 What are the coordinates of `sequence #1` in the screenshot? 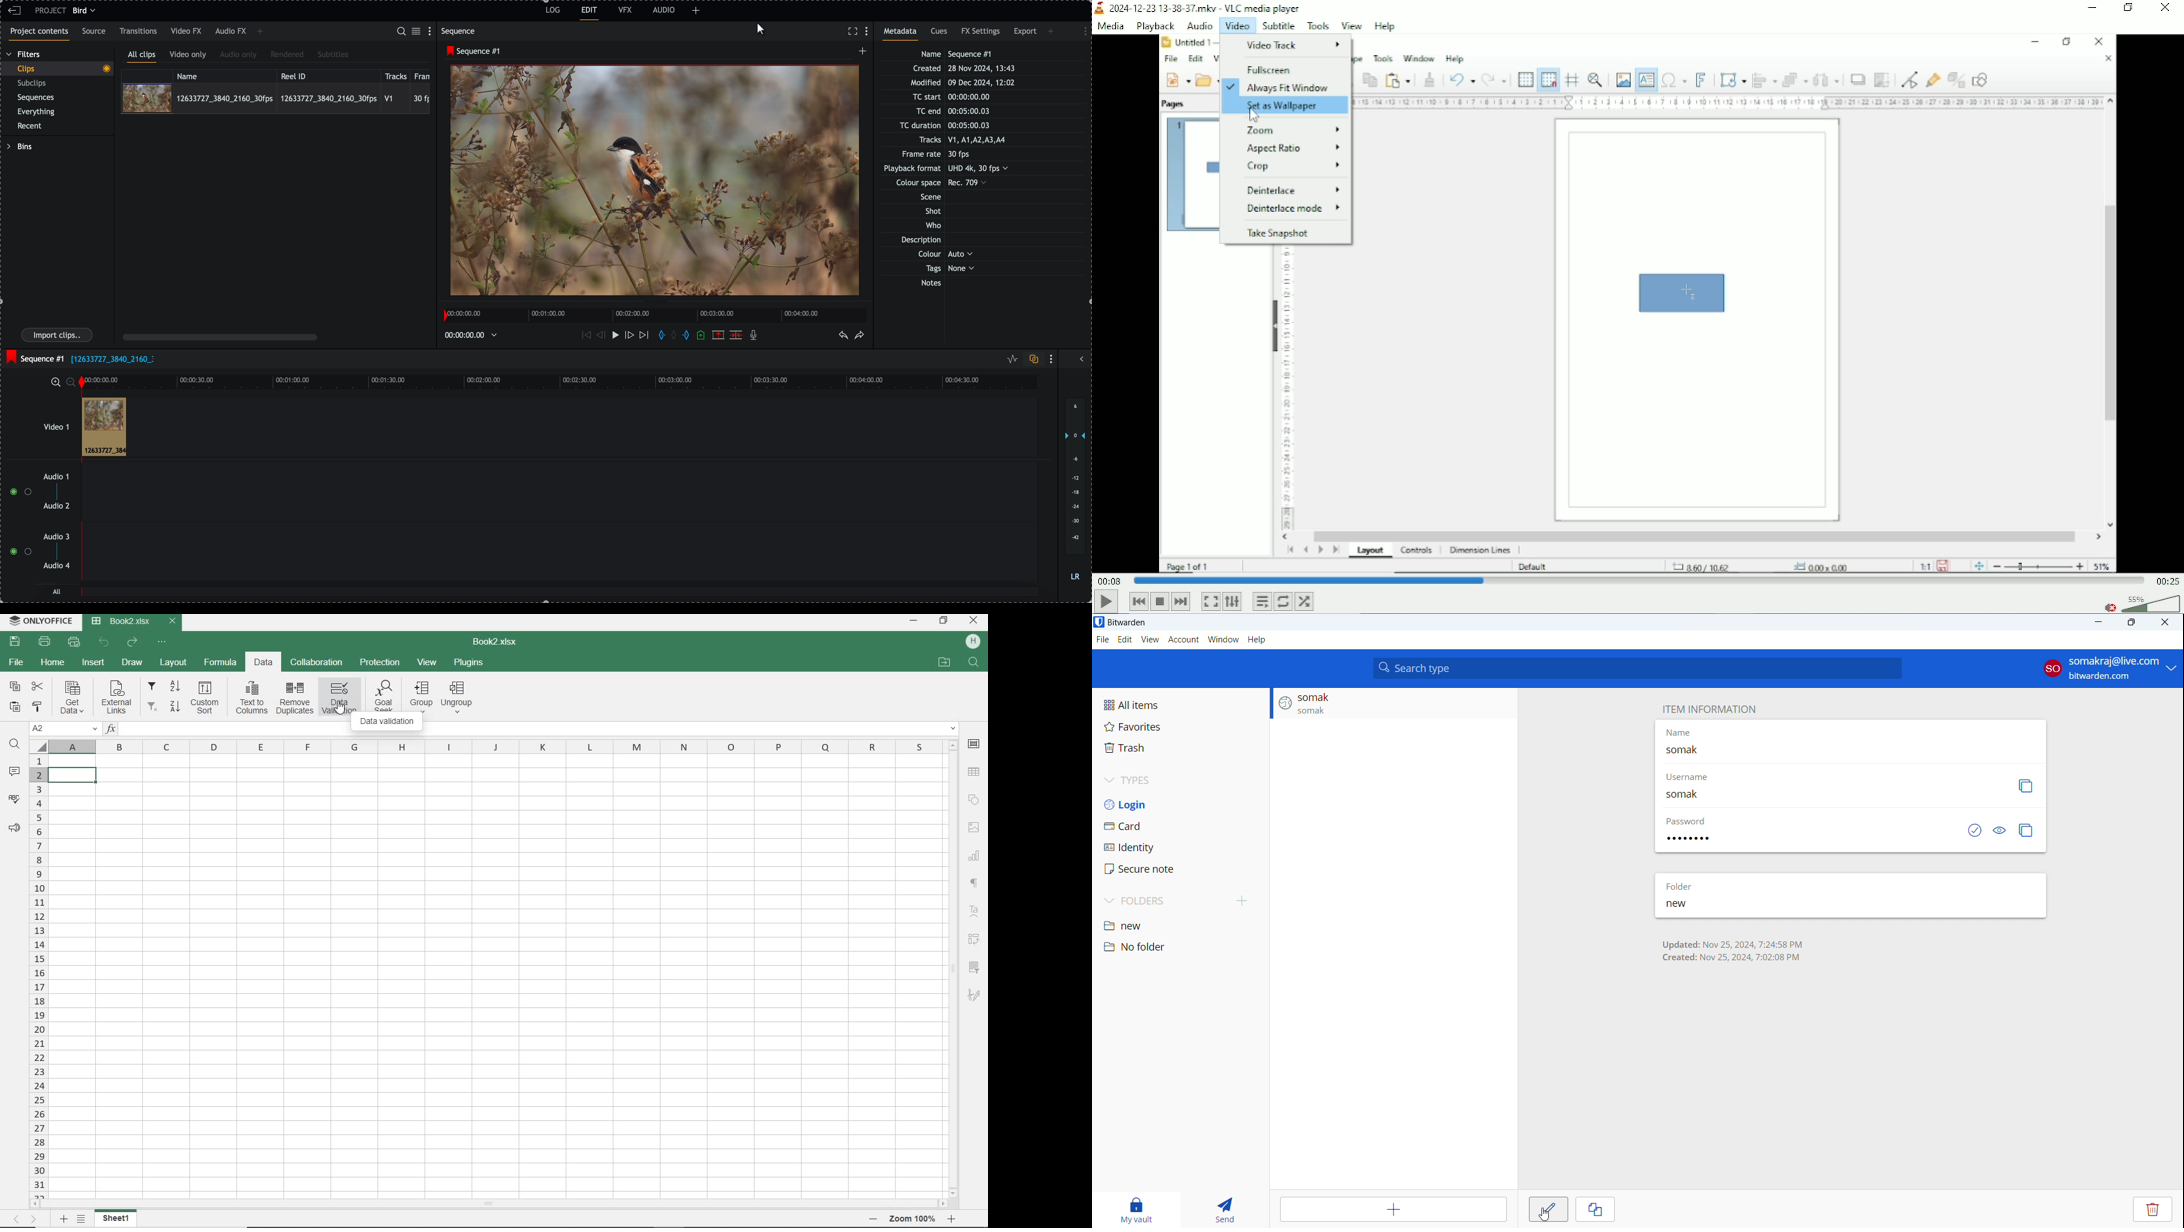 It's located at (471, 51).